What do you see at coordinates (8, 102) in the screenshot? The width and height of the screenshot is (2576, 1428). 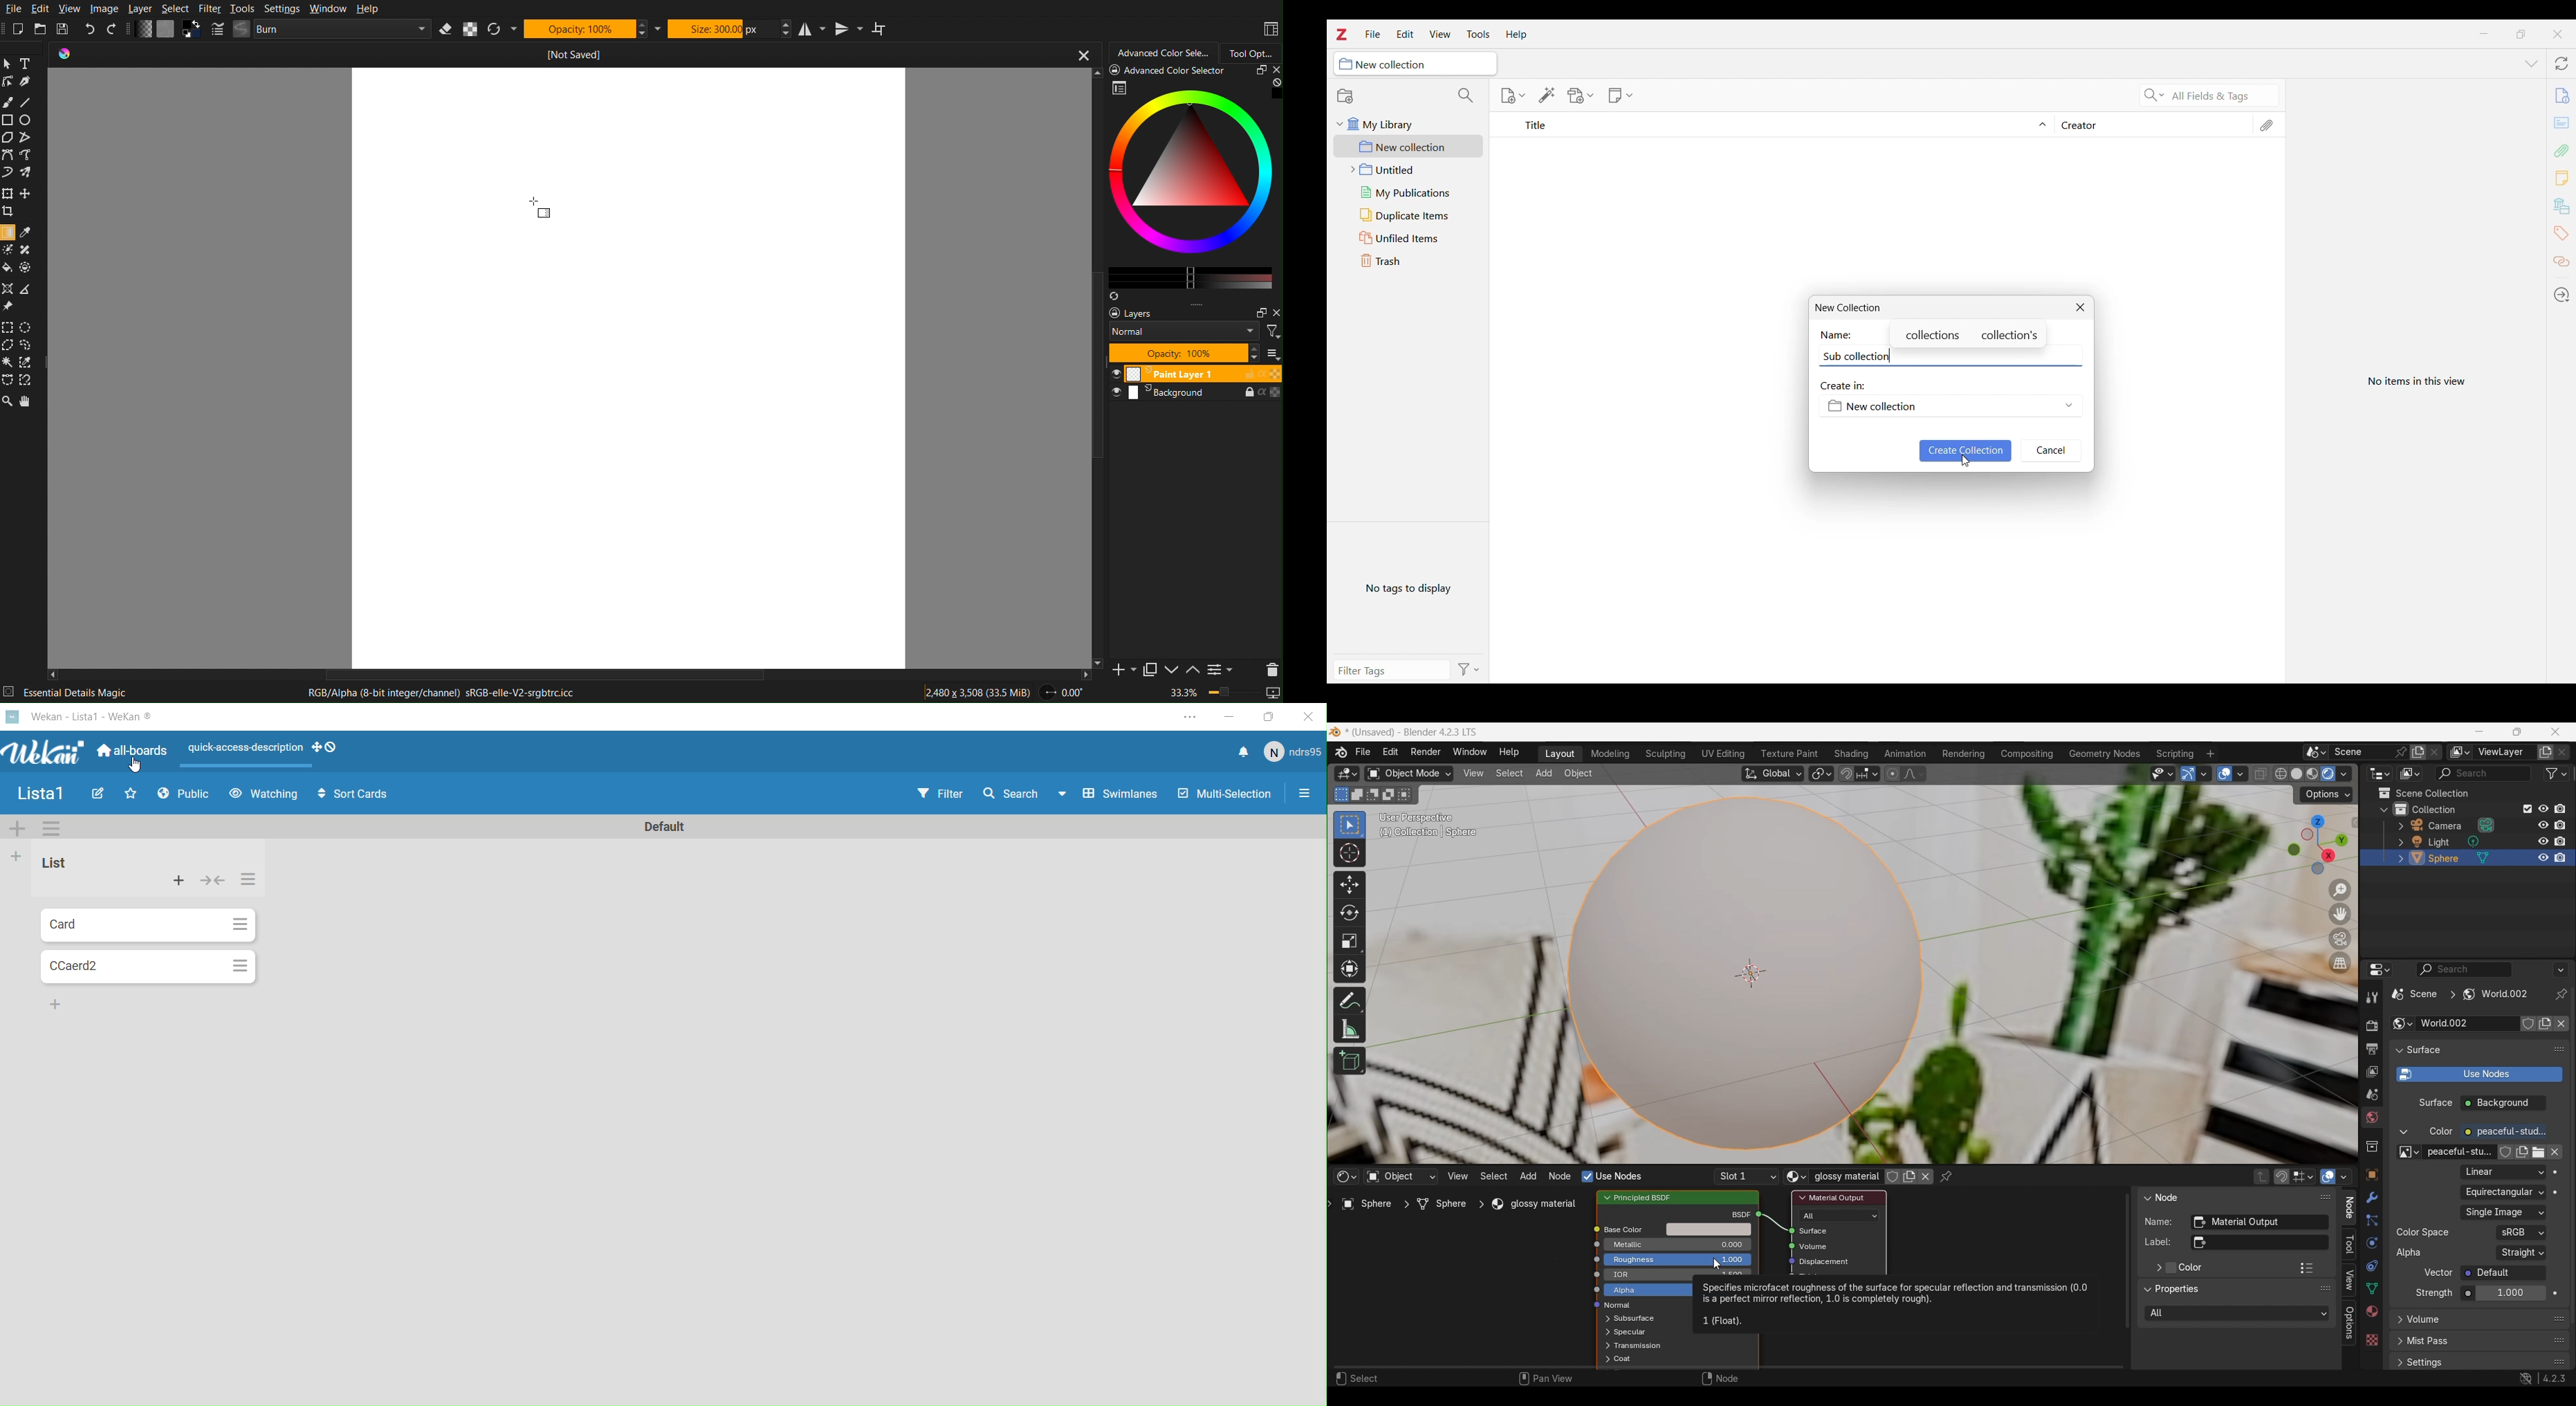 I see `Brush` at bounding box center [8, 102].